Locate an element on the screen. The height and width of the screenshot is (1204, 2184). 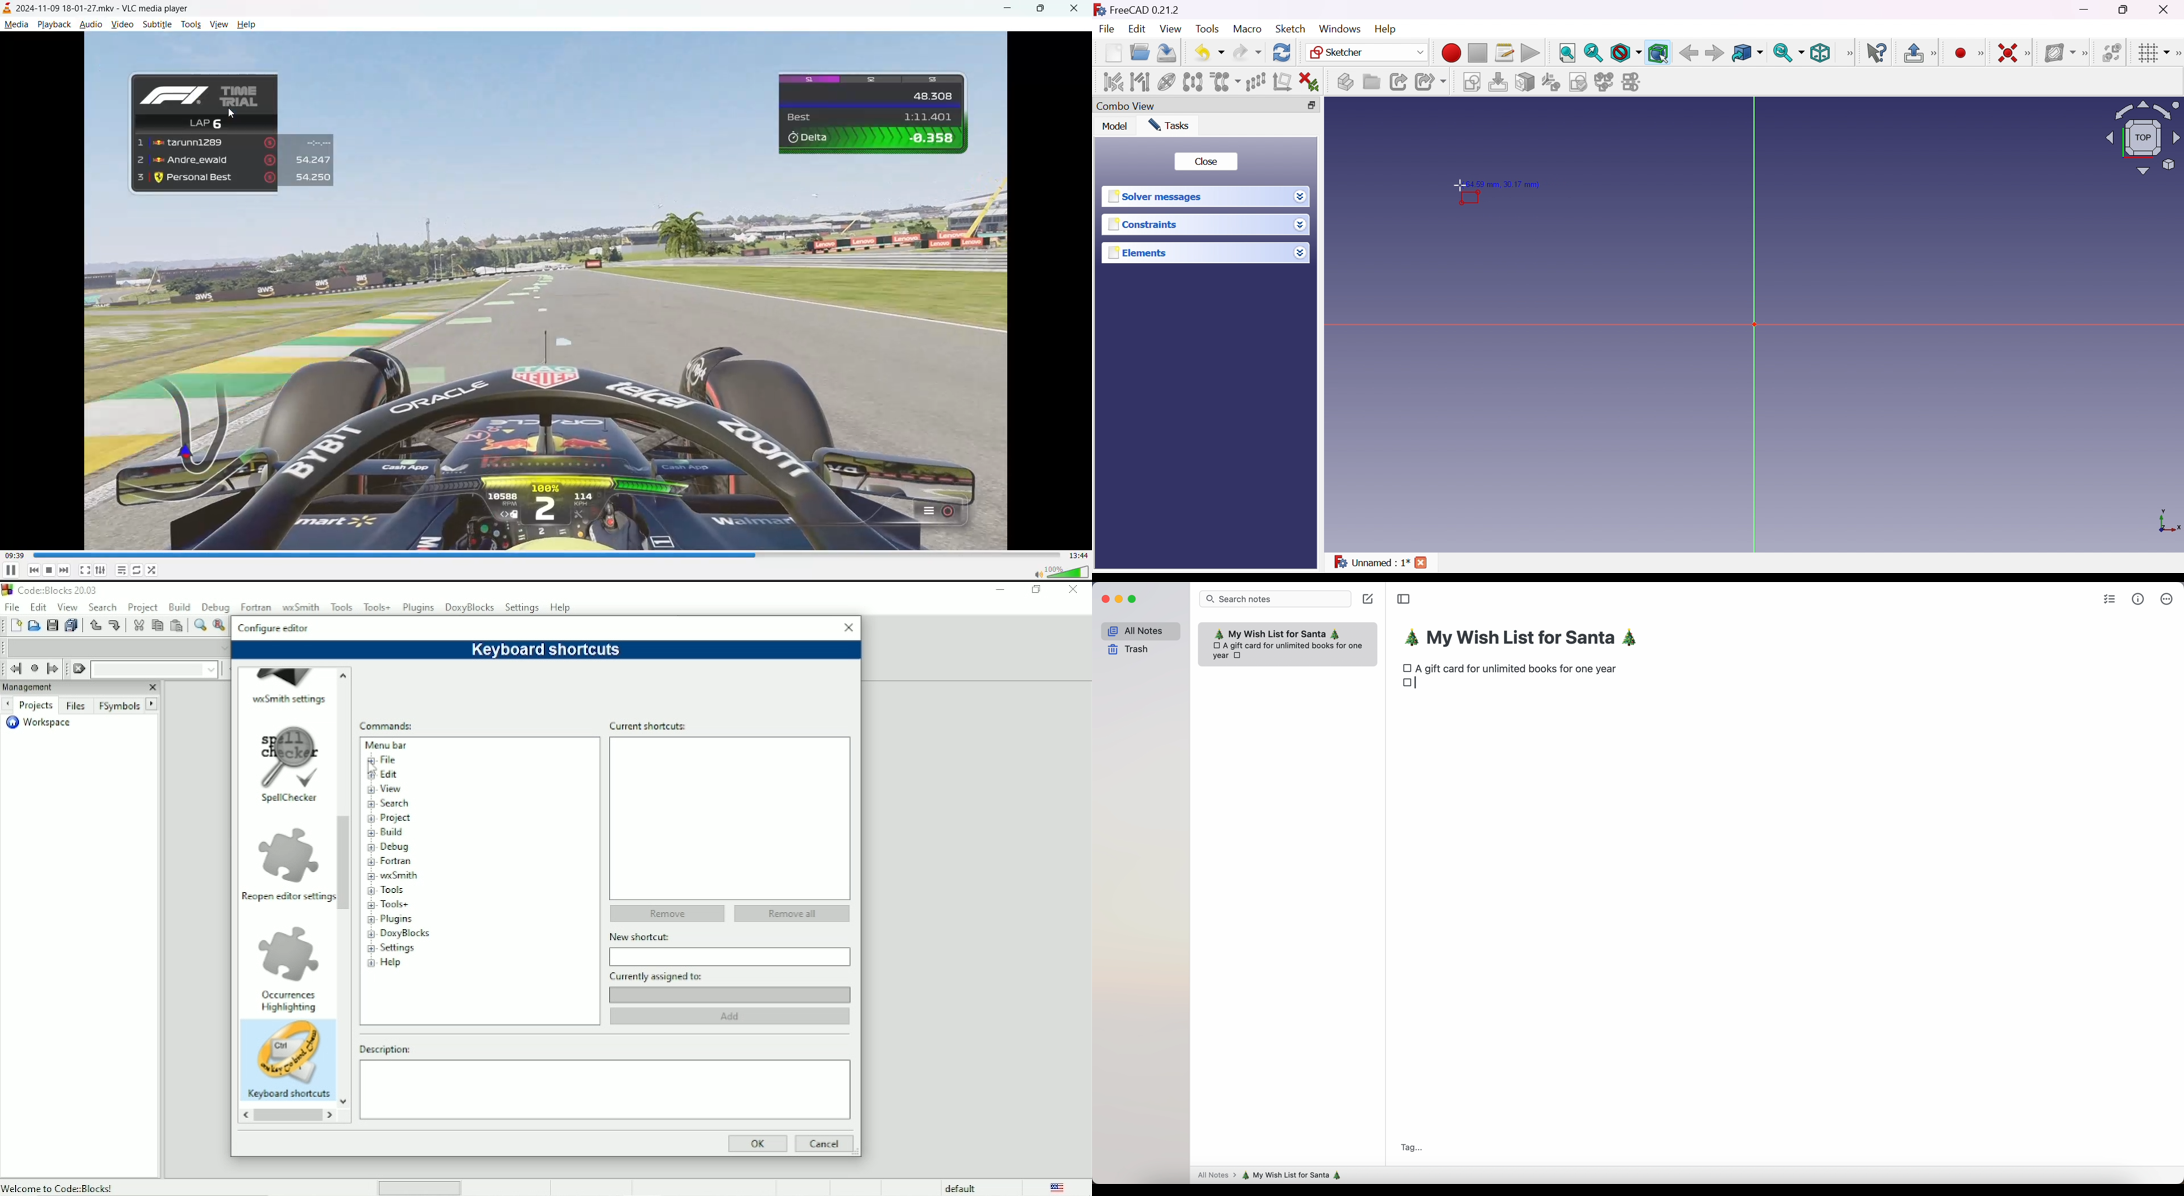
preview is located at coordinates (547, 290).